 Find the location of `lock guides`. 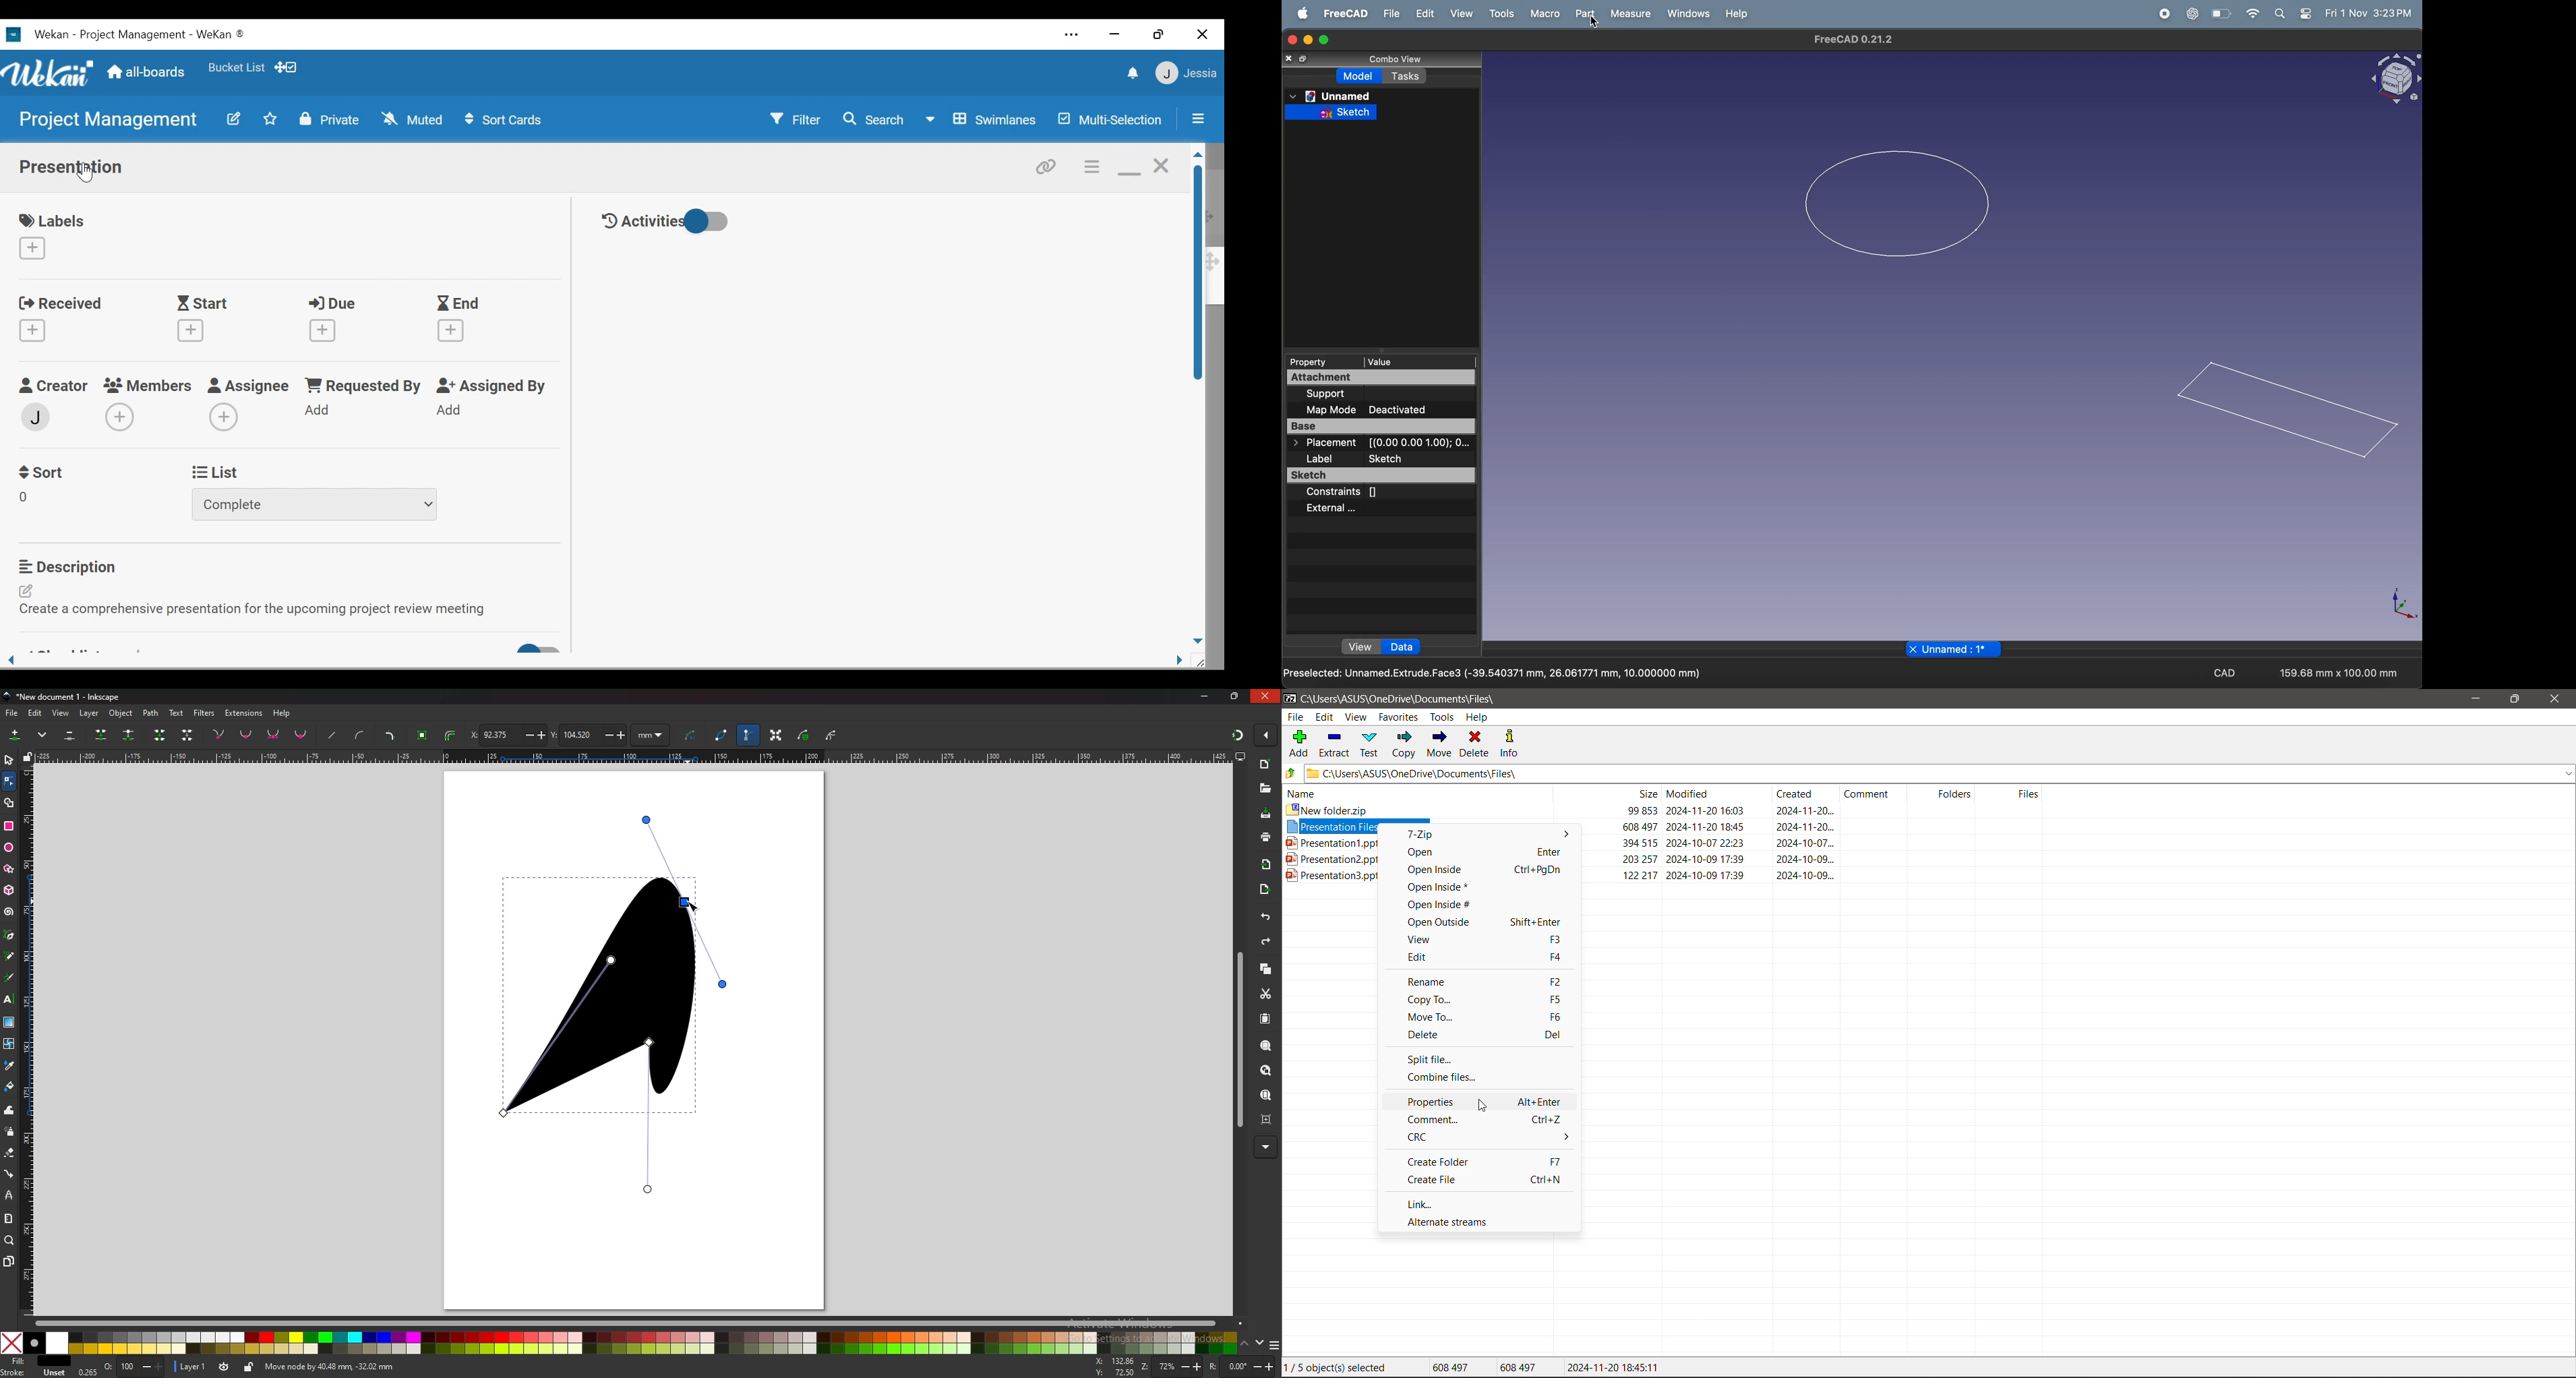

lock guides is located at coordinates (27, 756).